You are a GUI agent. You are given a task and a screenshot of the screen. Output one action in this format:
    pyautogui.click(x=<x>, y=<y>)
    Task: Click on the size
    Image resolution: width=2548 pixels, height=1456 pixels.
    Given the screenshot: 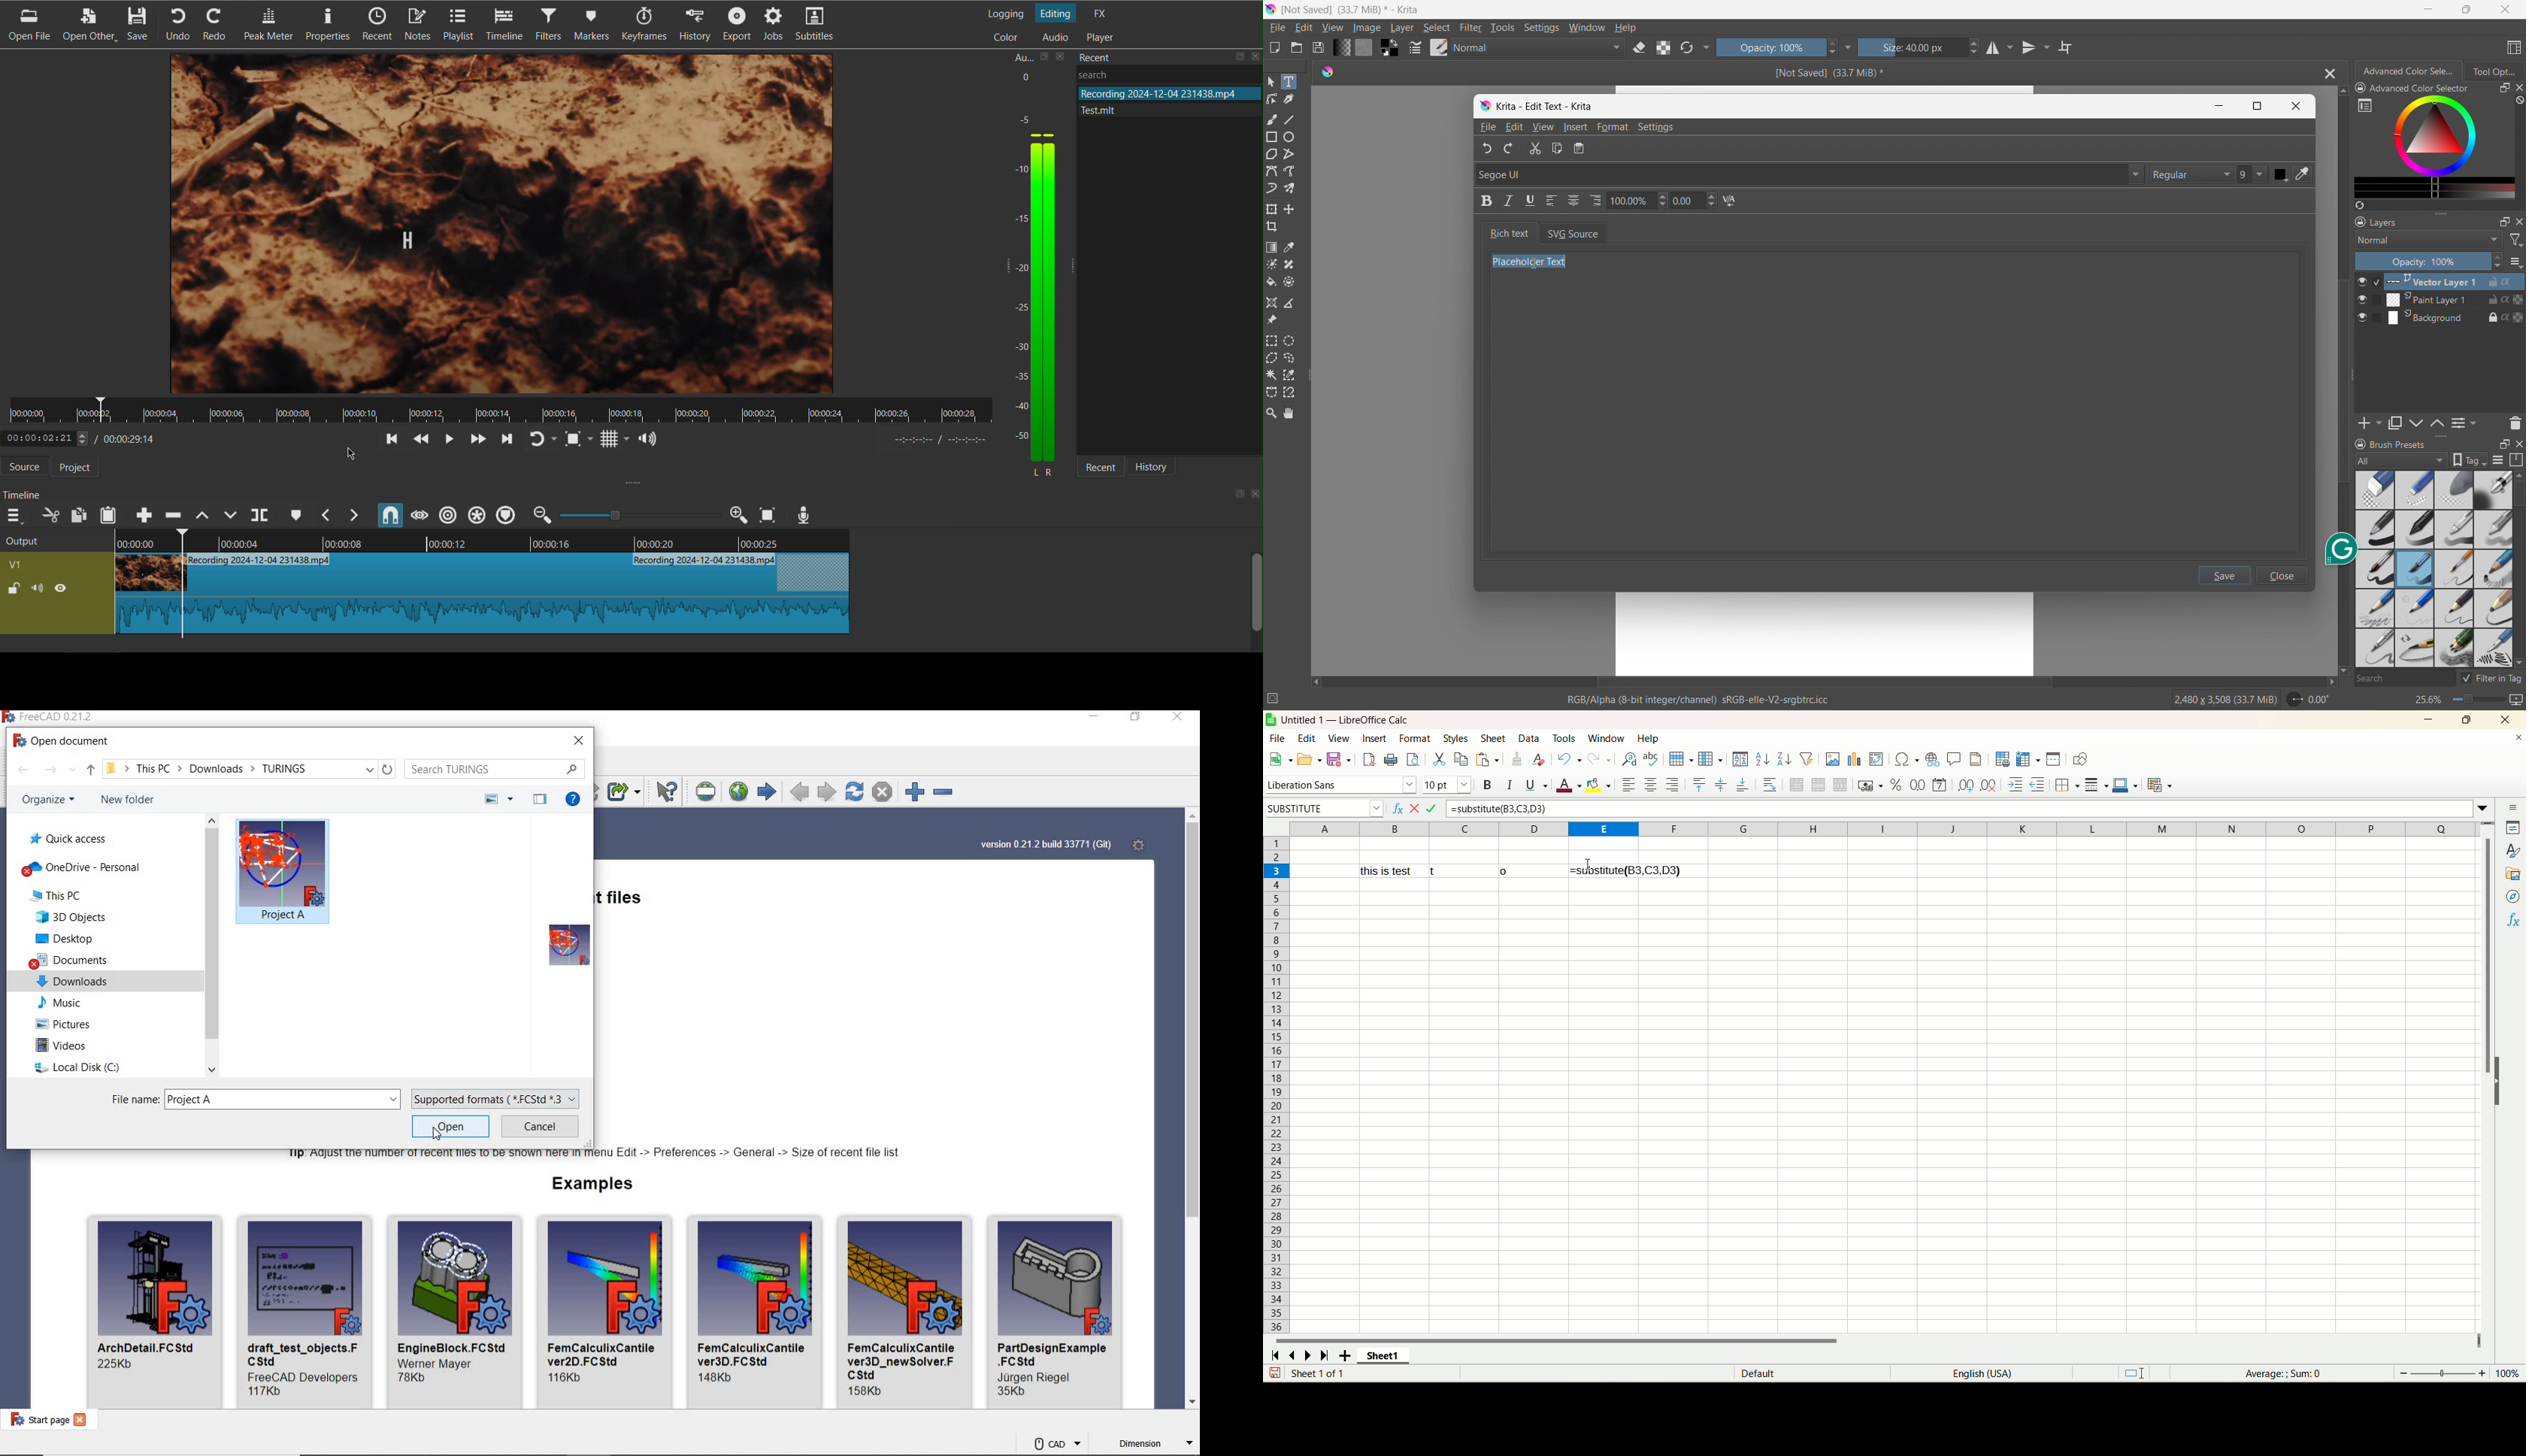 What is the action you would take?
    pyautogui.click(x=414, y=1377)
    